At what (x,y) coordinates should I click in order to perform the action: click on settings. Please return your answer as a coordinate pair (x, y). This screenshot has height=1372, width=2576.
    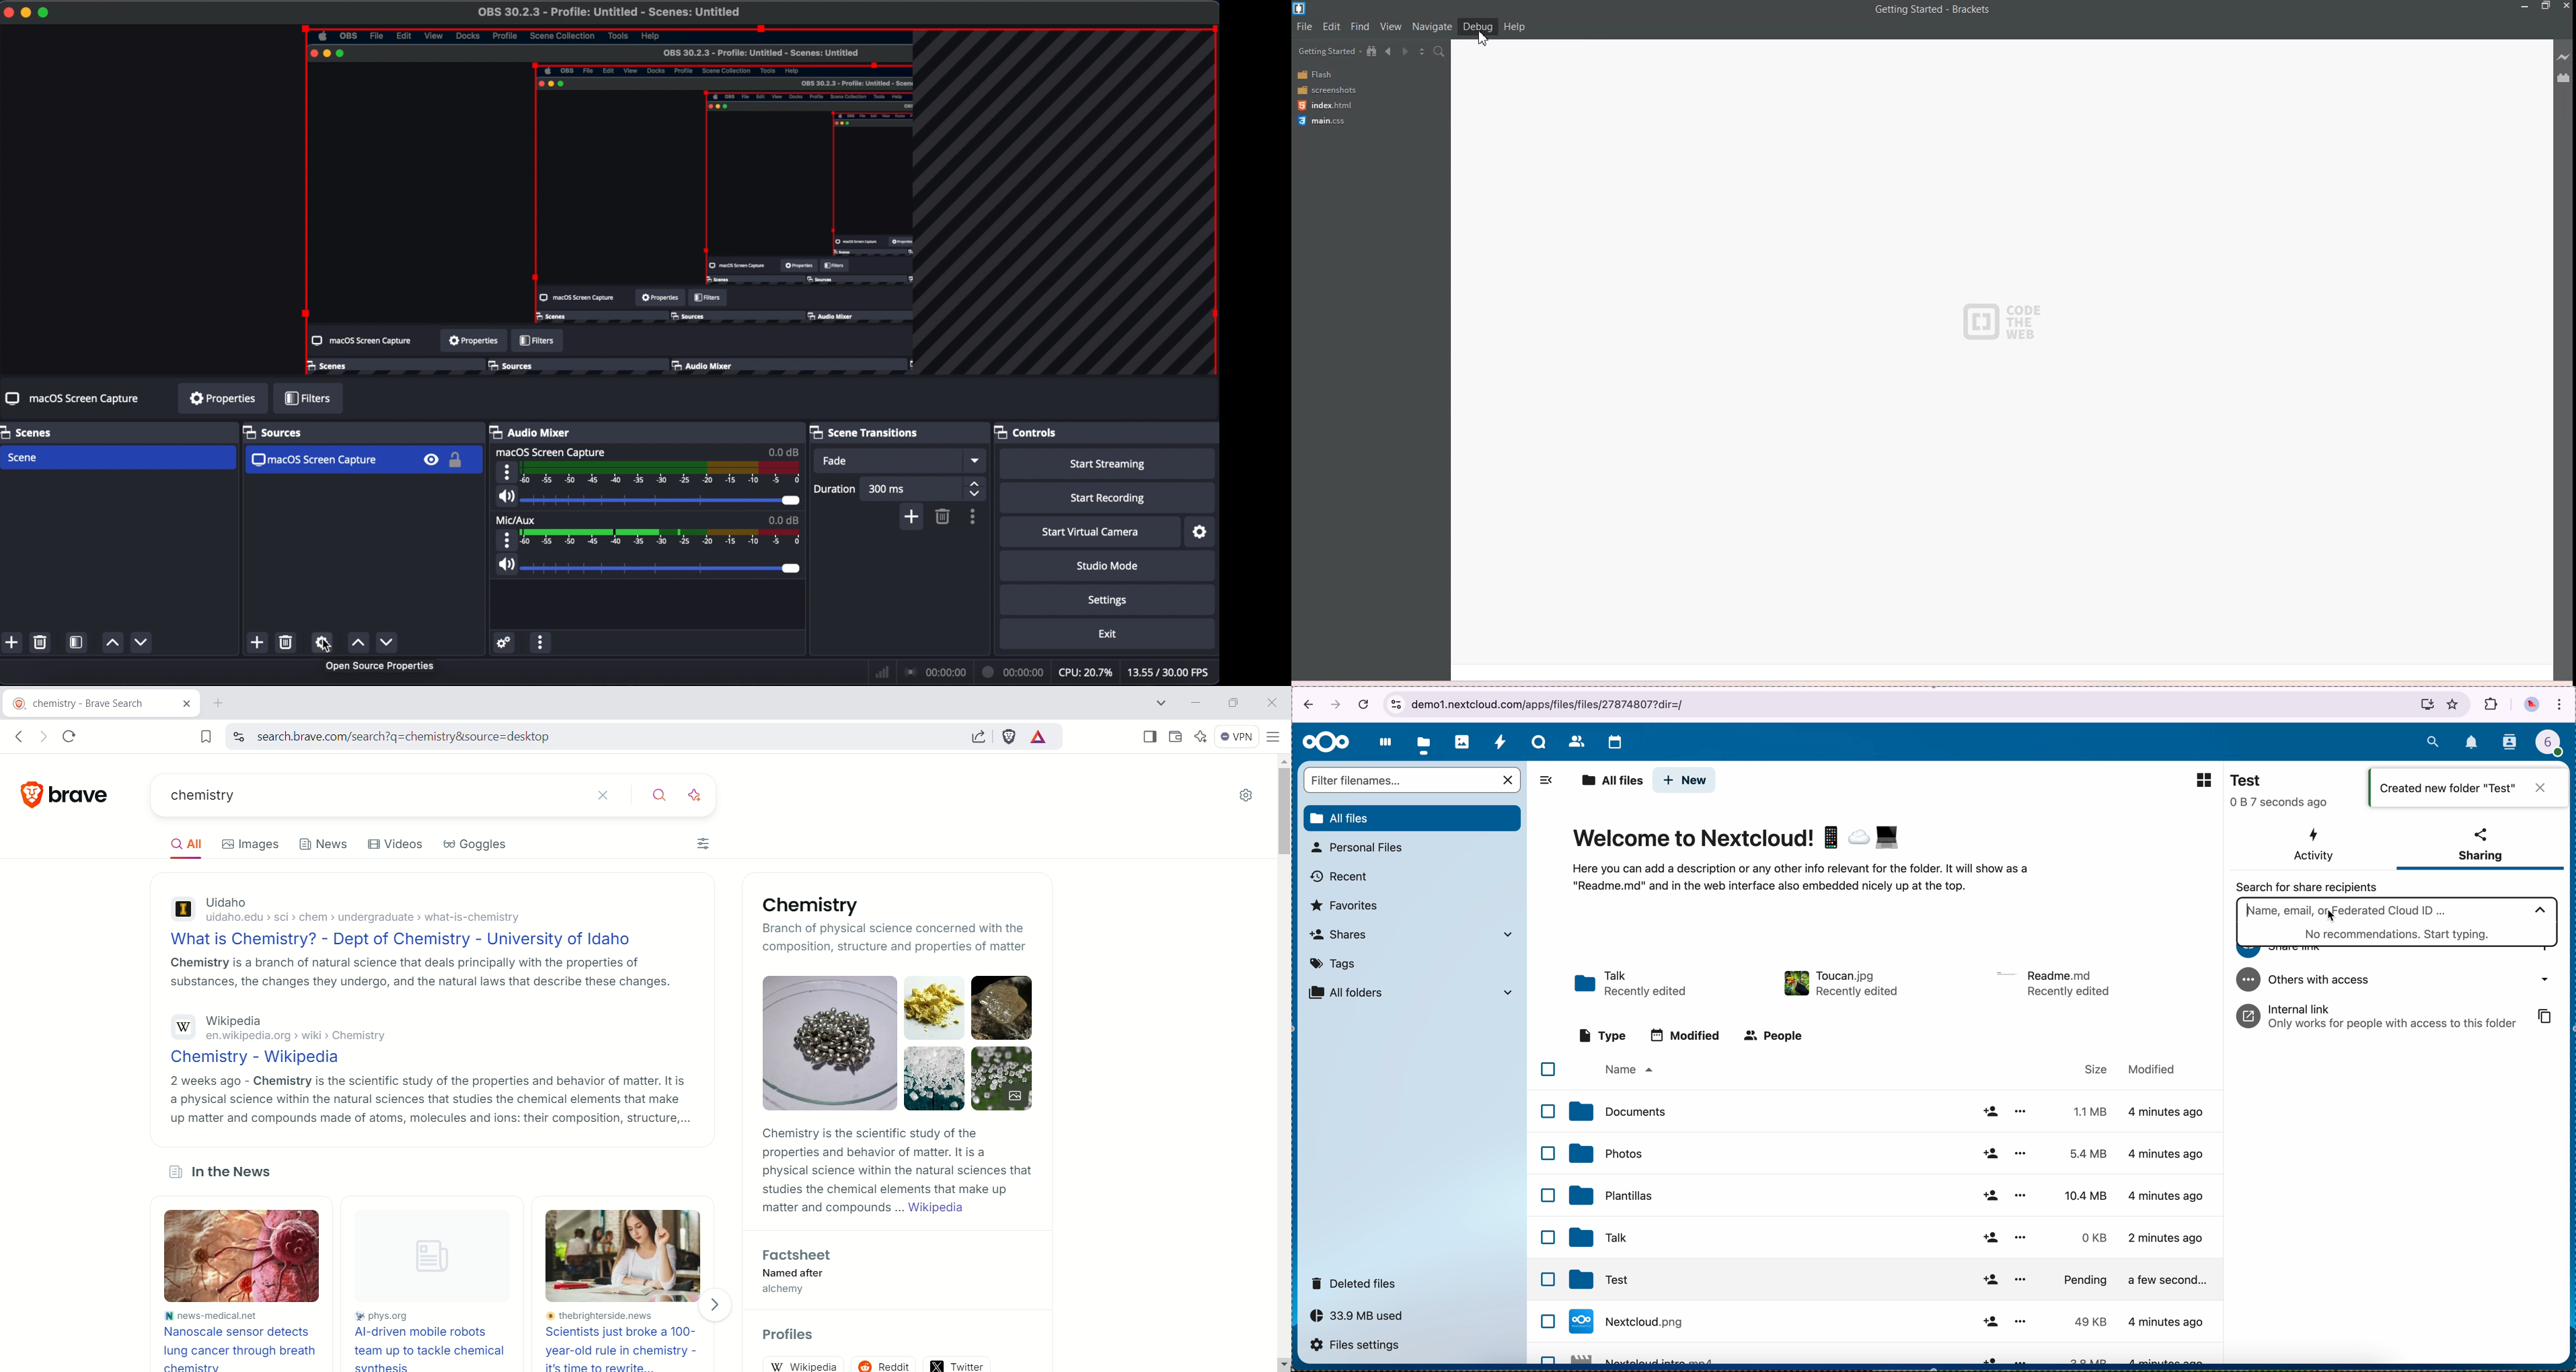
    Looking at the image, I should click on (1110, 601).